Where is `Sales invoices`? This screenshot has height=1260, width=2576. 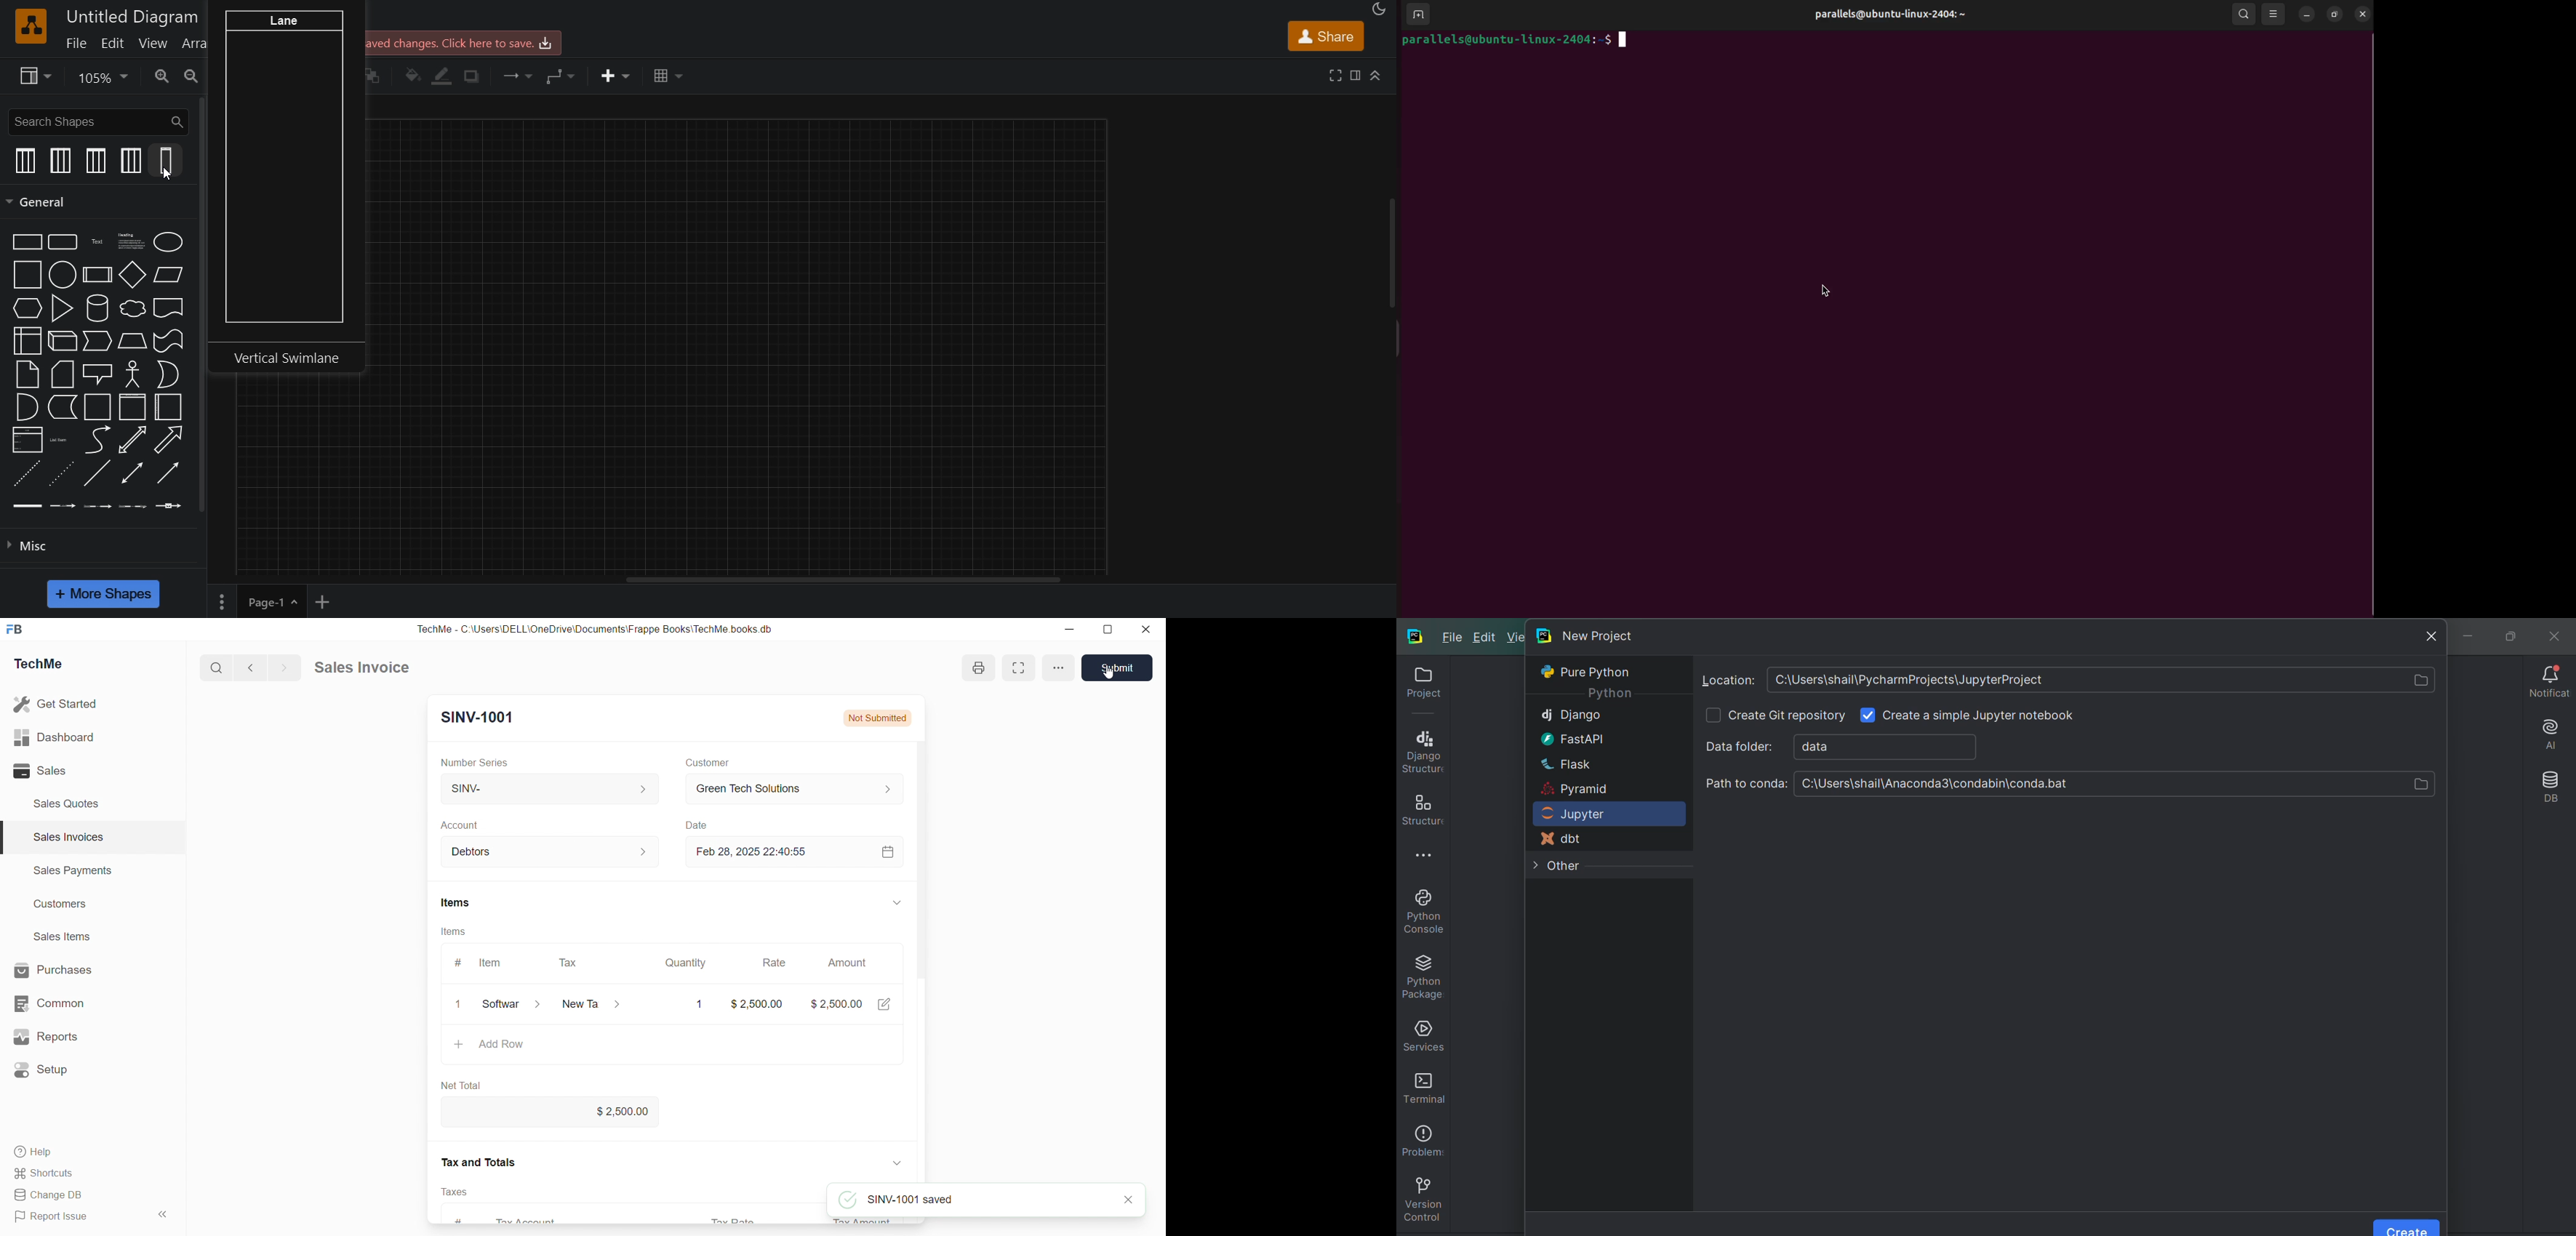
Sales invoices is located at coordinates (67, 837).